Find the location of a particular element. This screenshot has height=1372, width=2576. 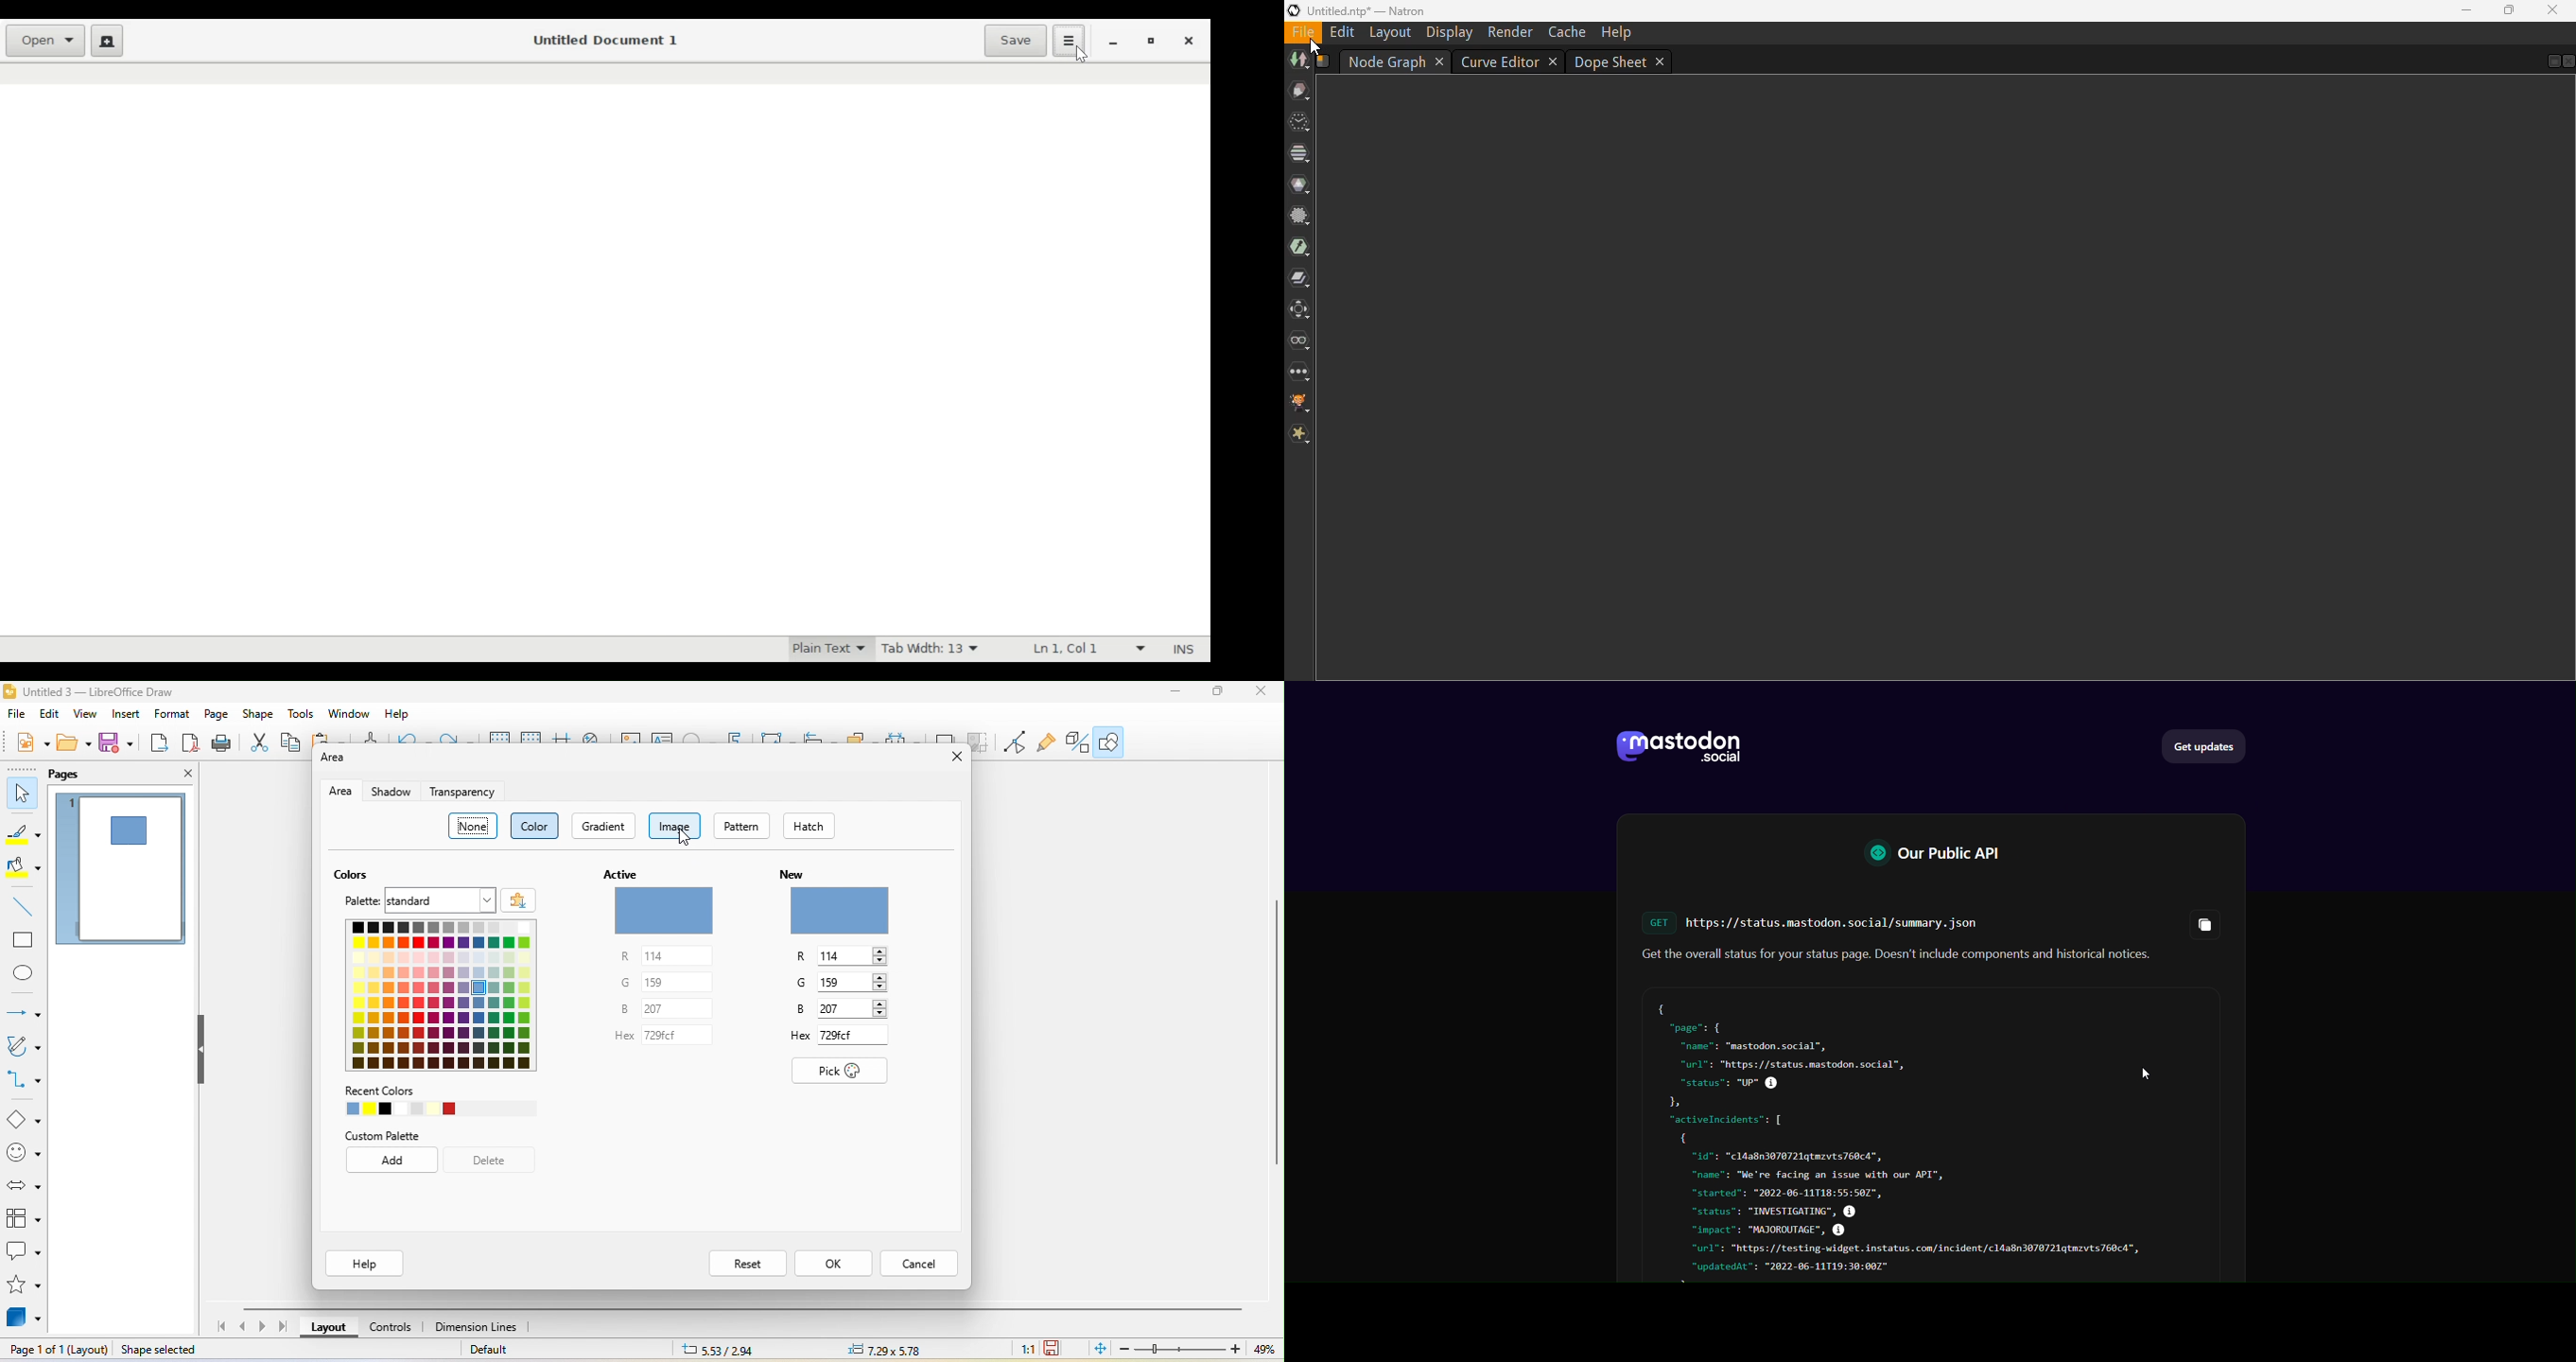

page 1 of 1 (layout) is located at coordinates (57, 1351).